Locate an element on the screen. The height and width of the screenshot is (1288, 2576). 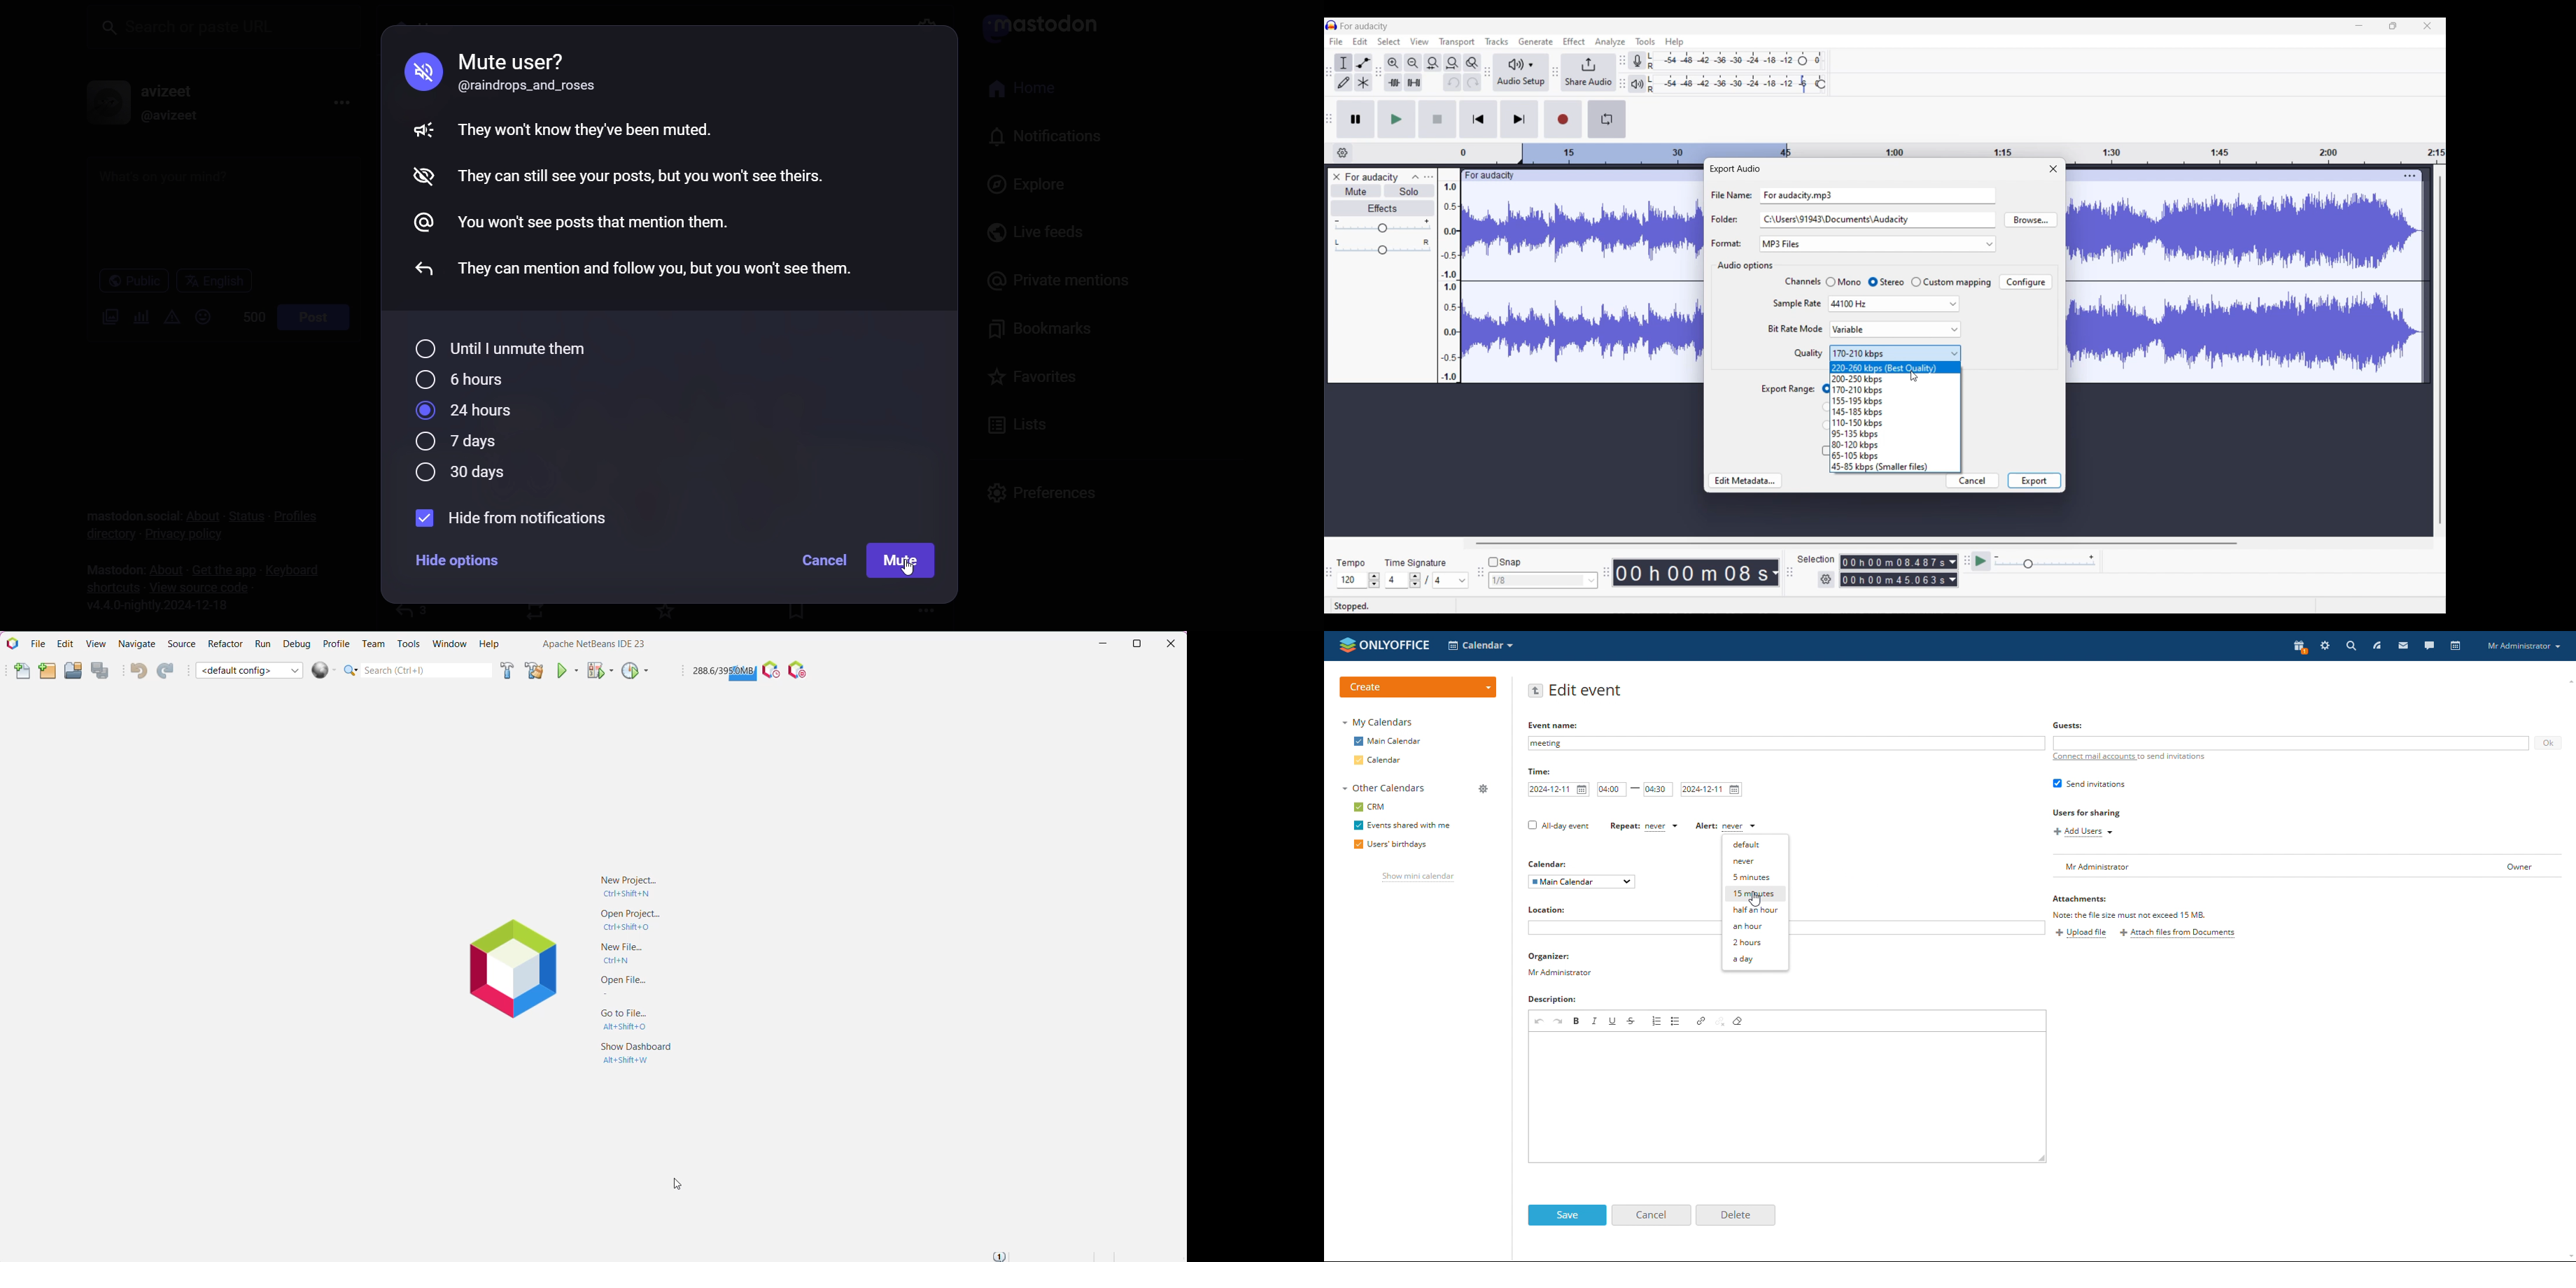
cursor is located at coordinates (912, 571).